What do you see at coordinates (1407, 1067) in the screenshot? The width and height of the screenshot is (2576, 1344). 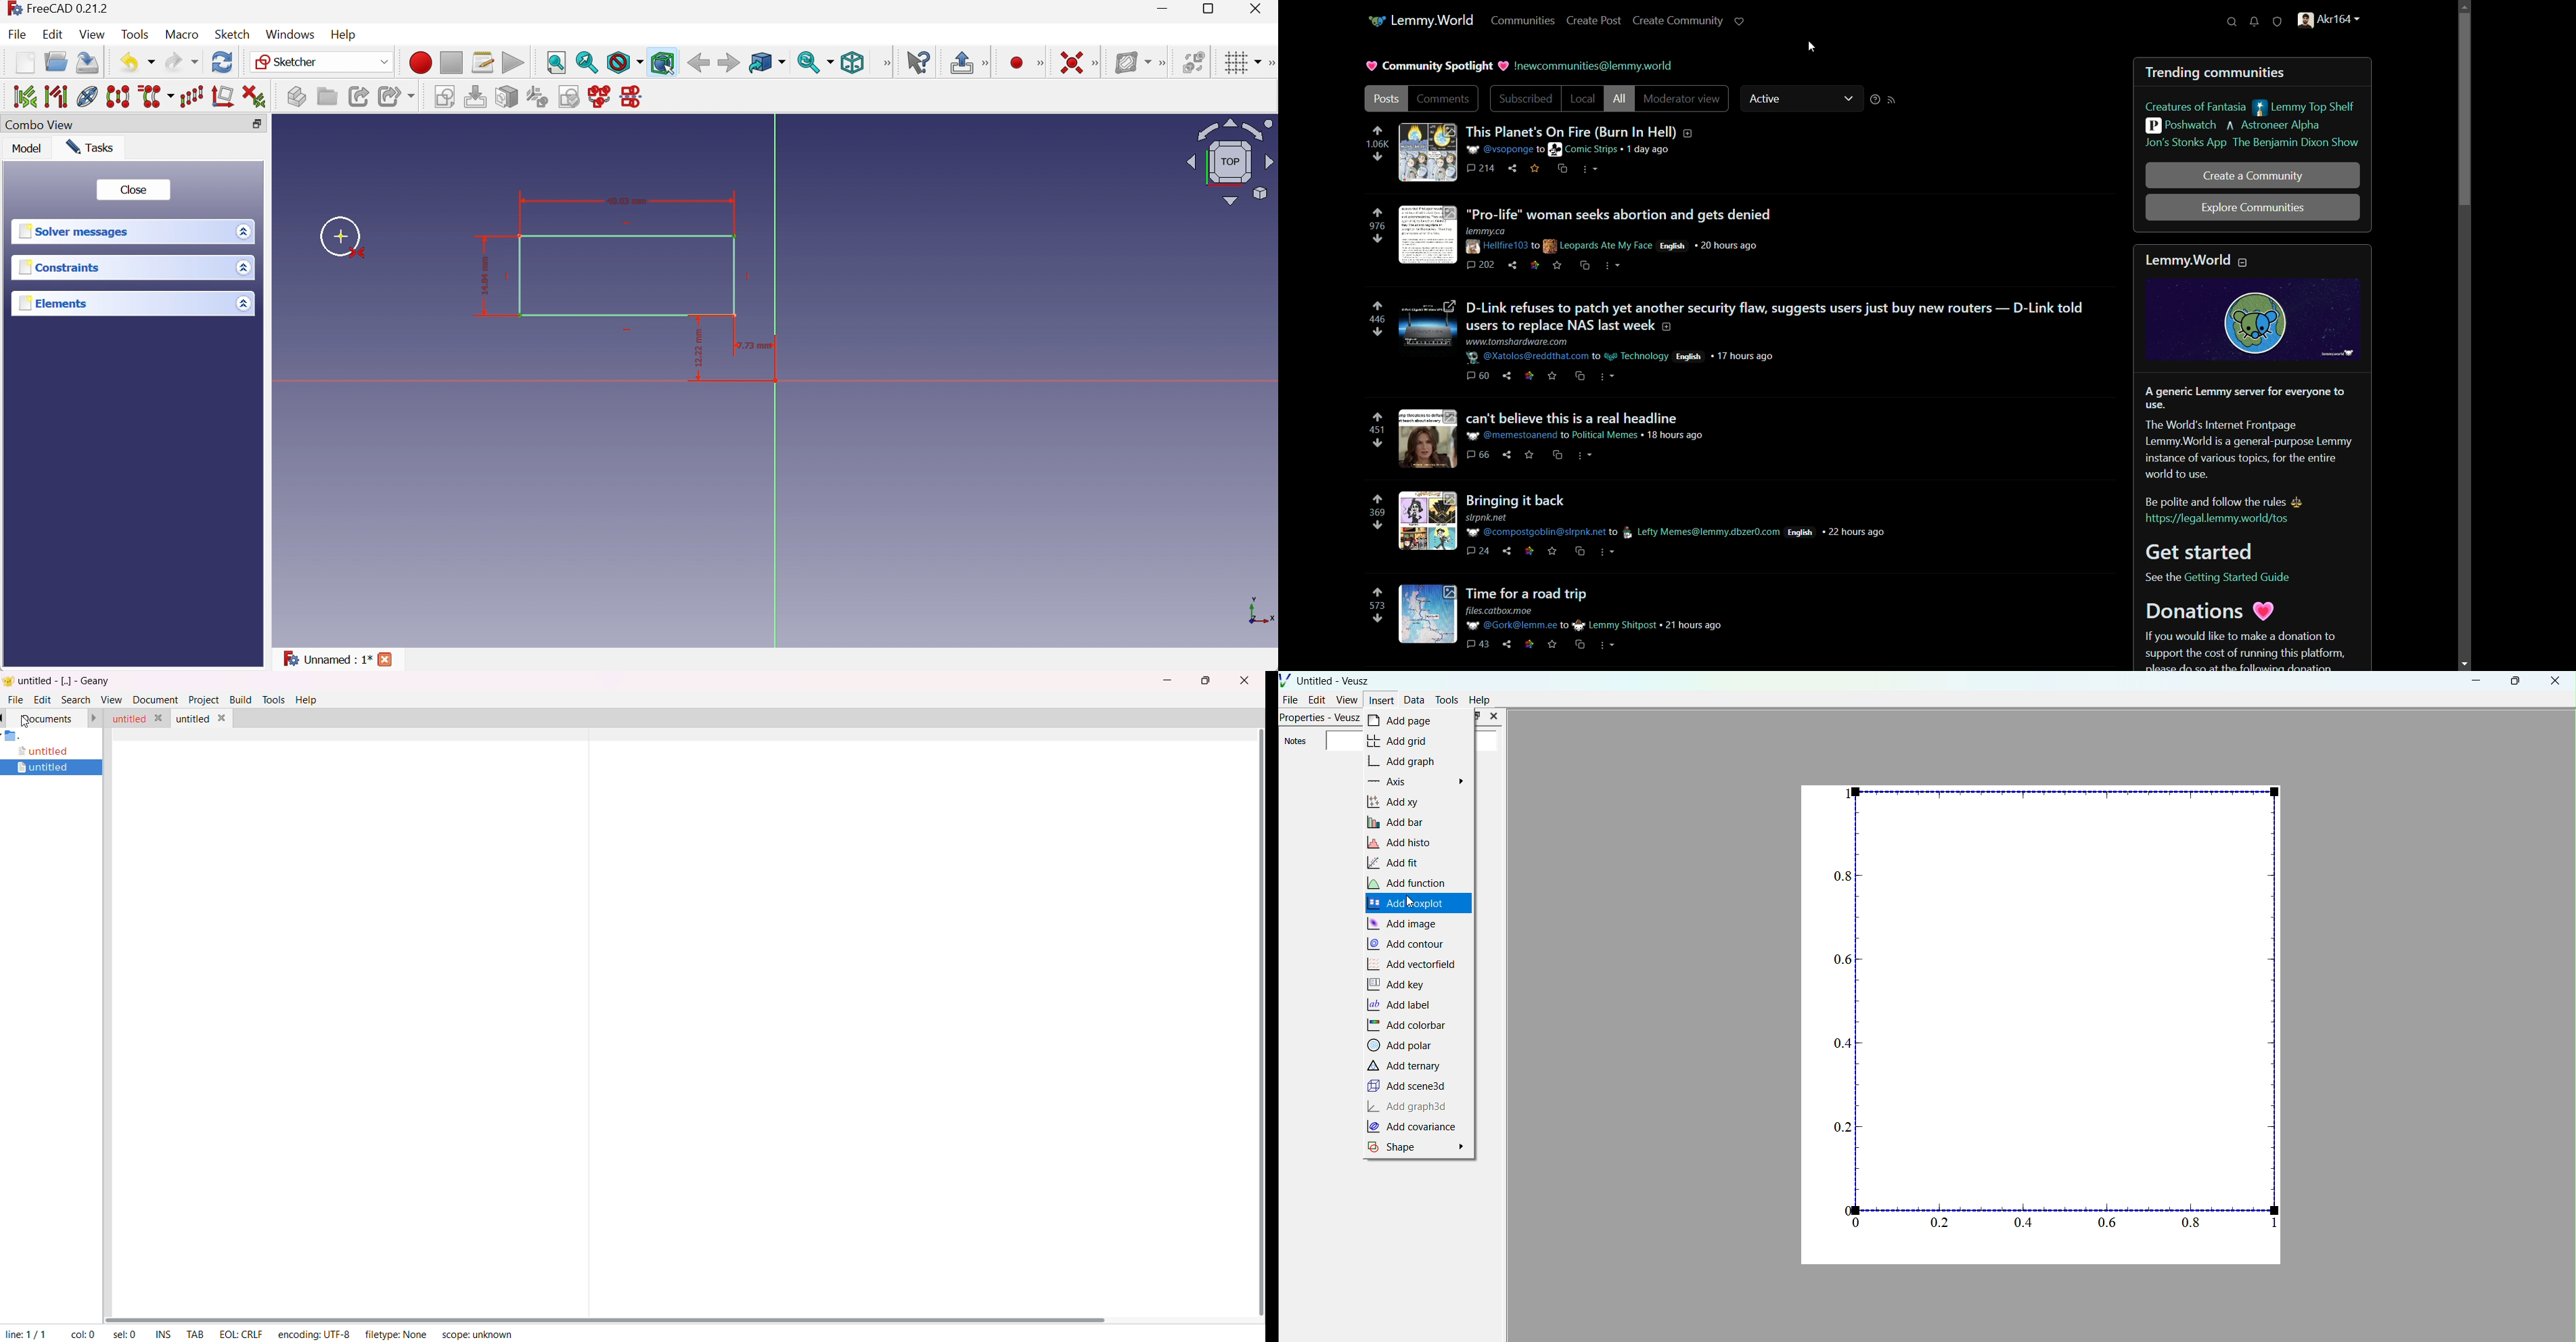 I see `‘Add ternary` at bounding box center [1407, 1067].